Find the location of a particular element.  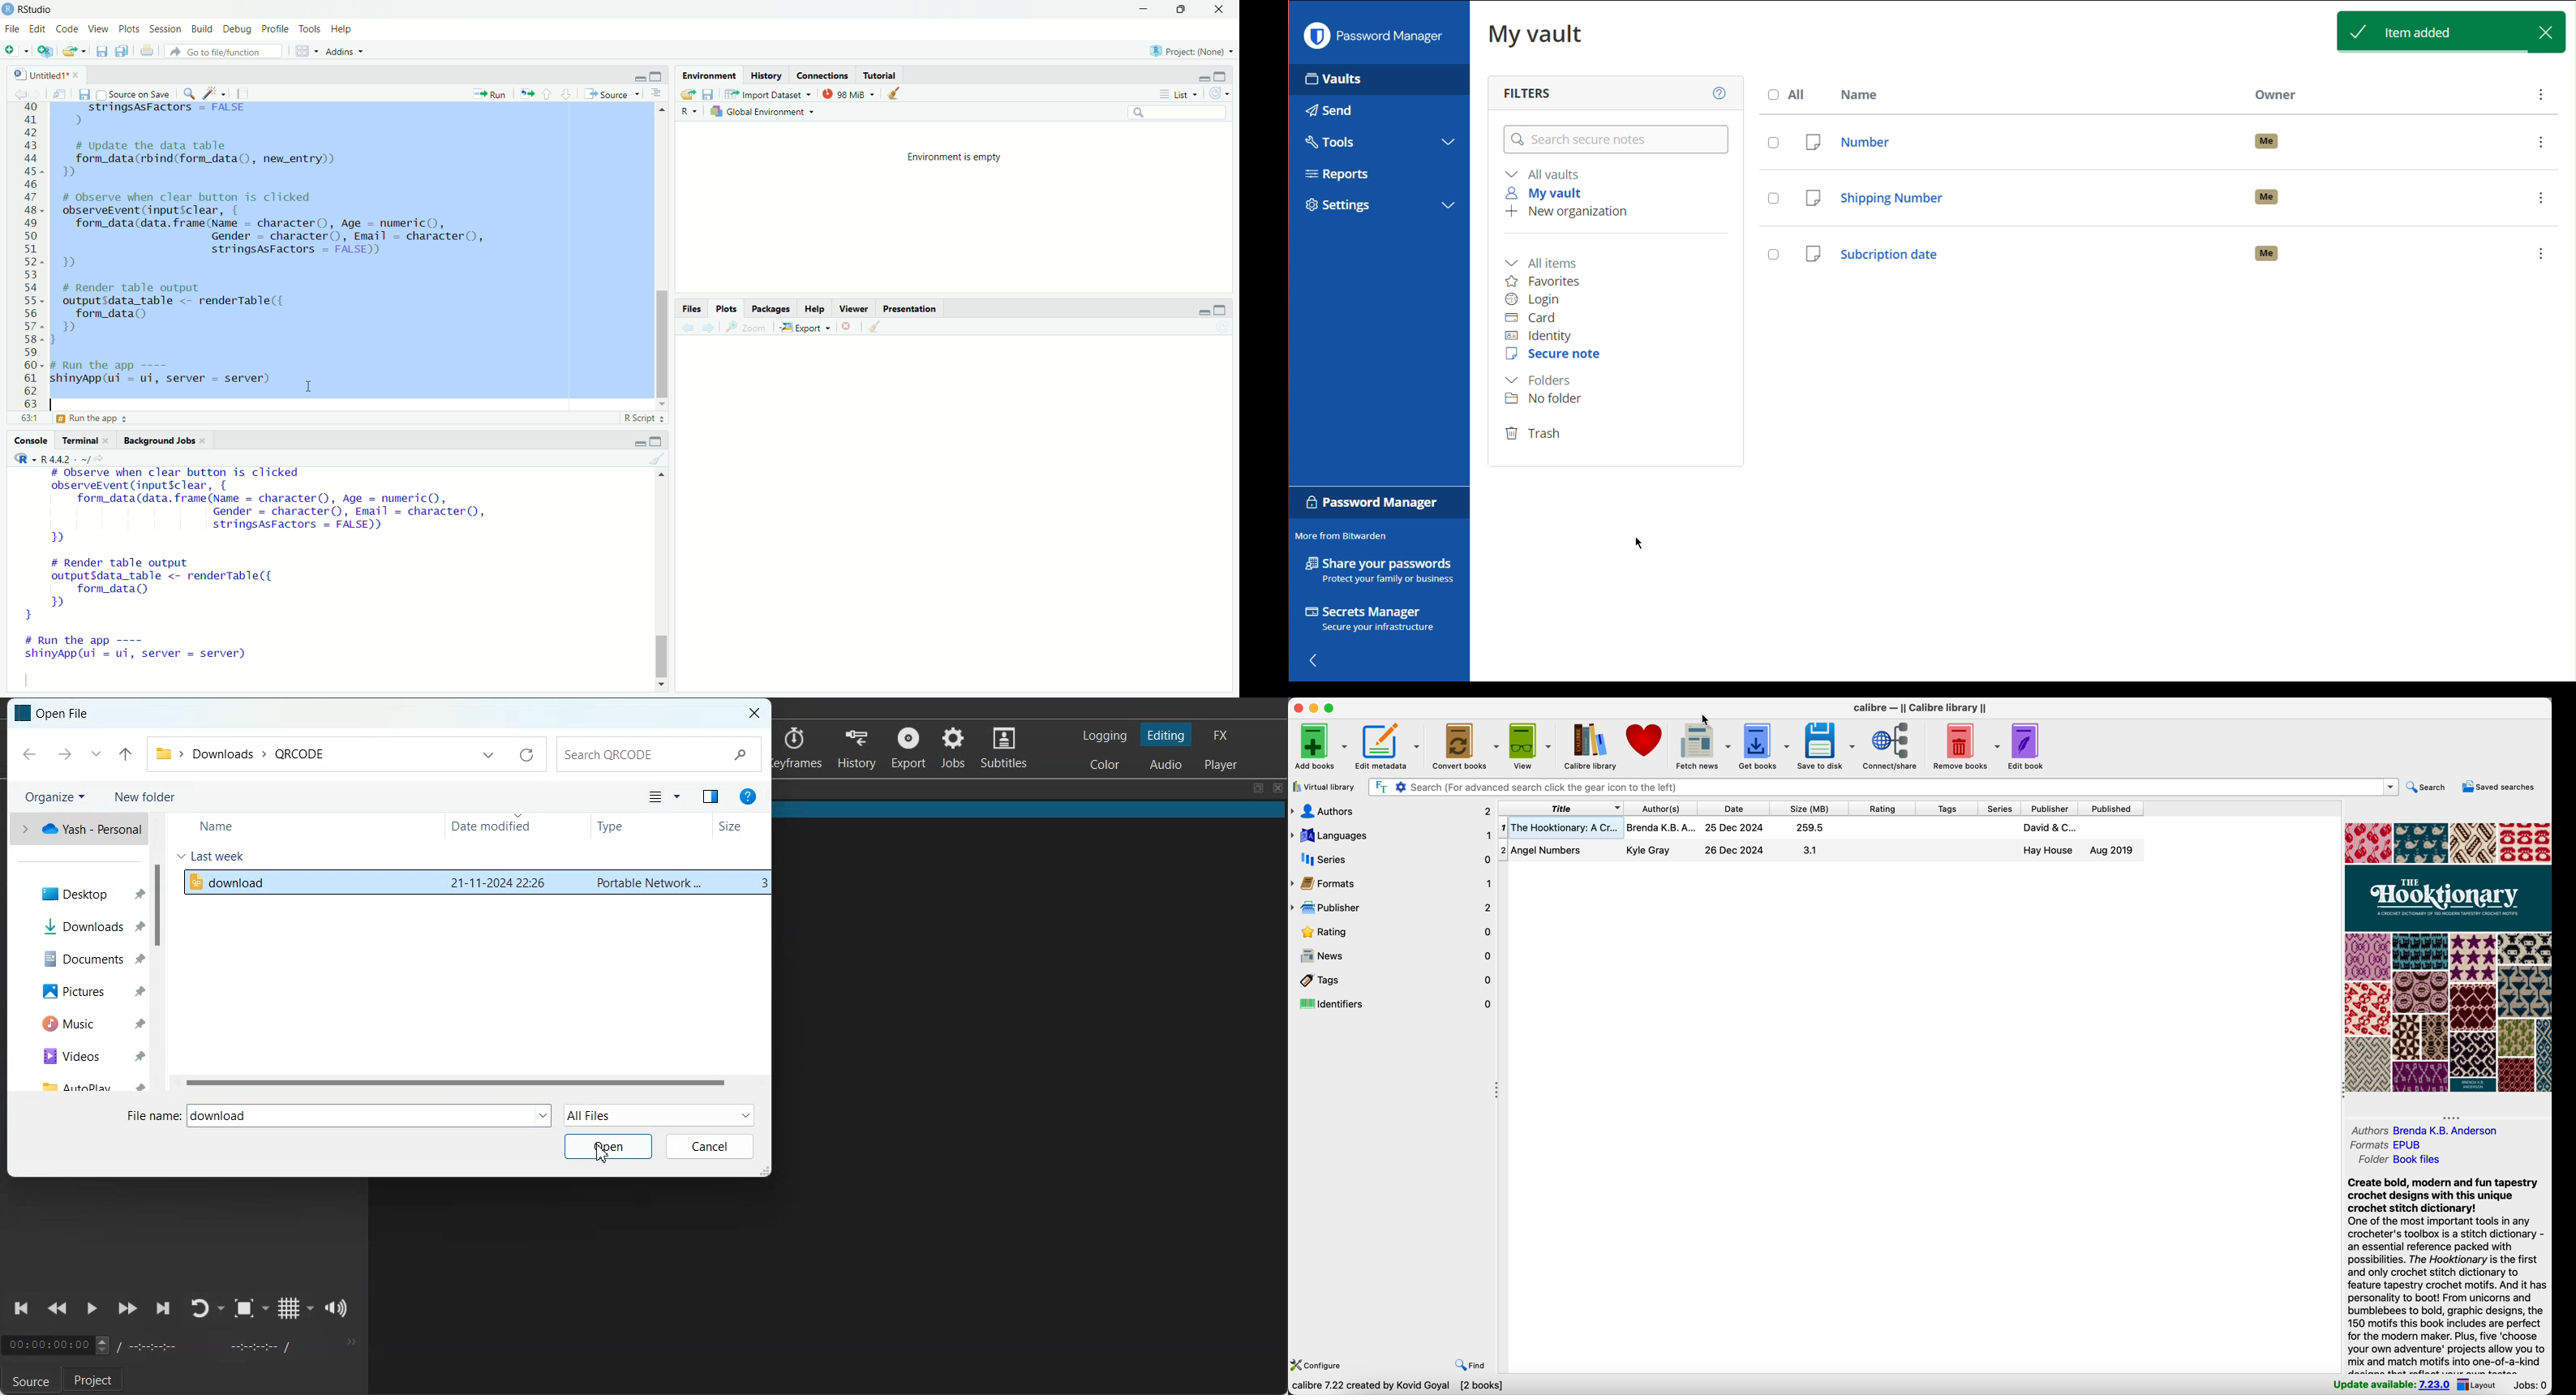

serial numbers is located at coordinates (28, 258).